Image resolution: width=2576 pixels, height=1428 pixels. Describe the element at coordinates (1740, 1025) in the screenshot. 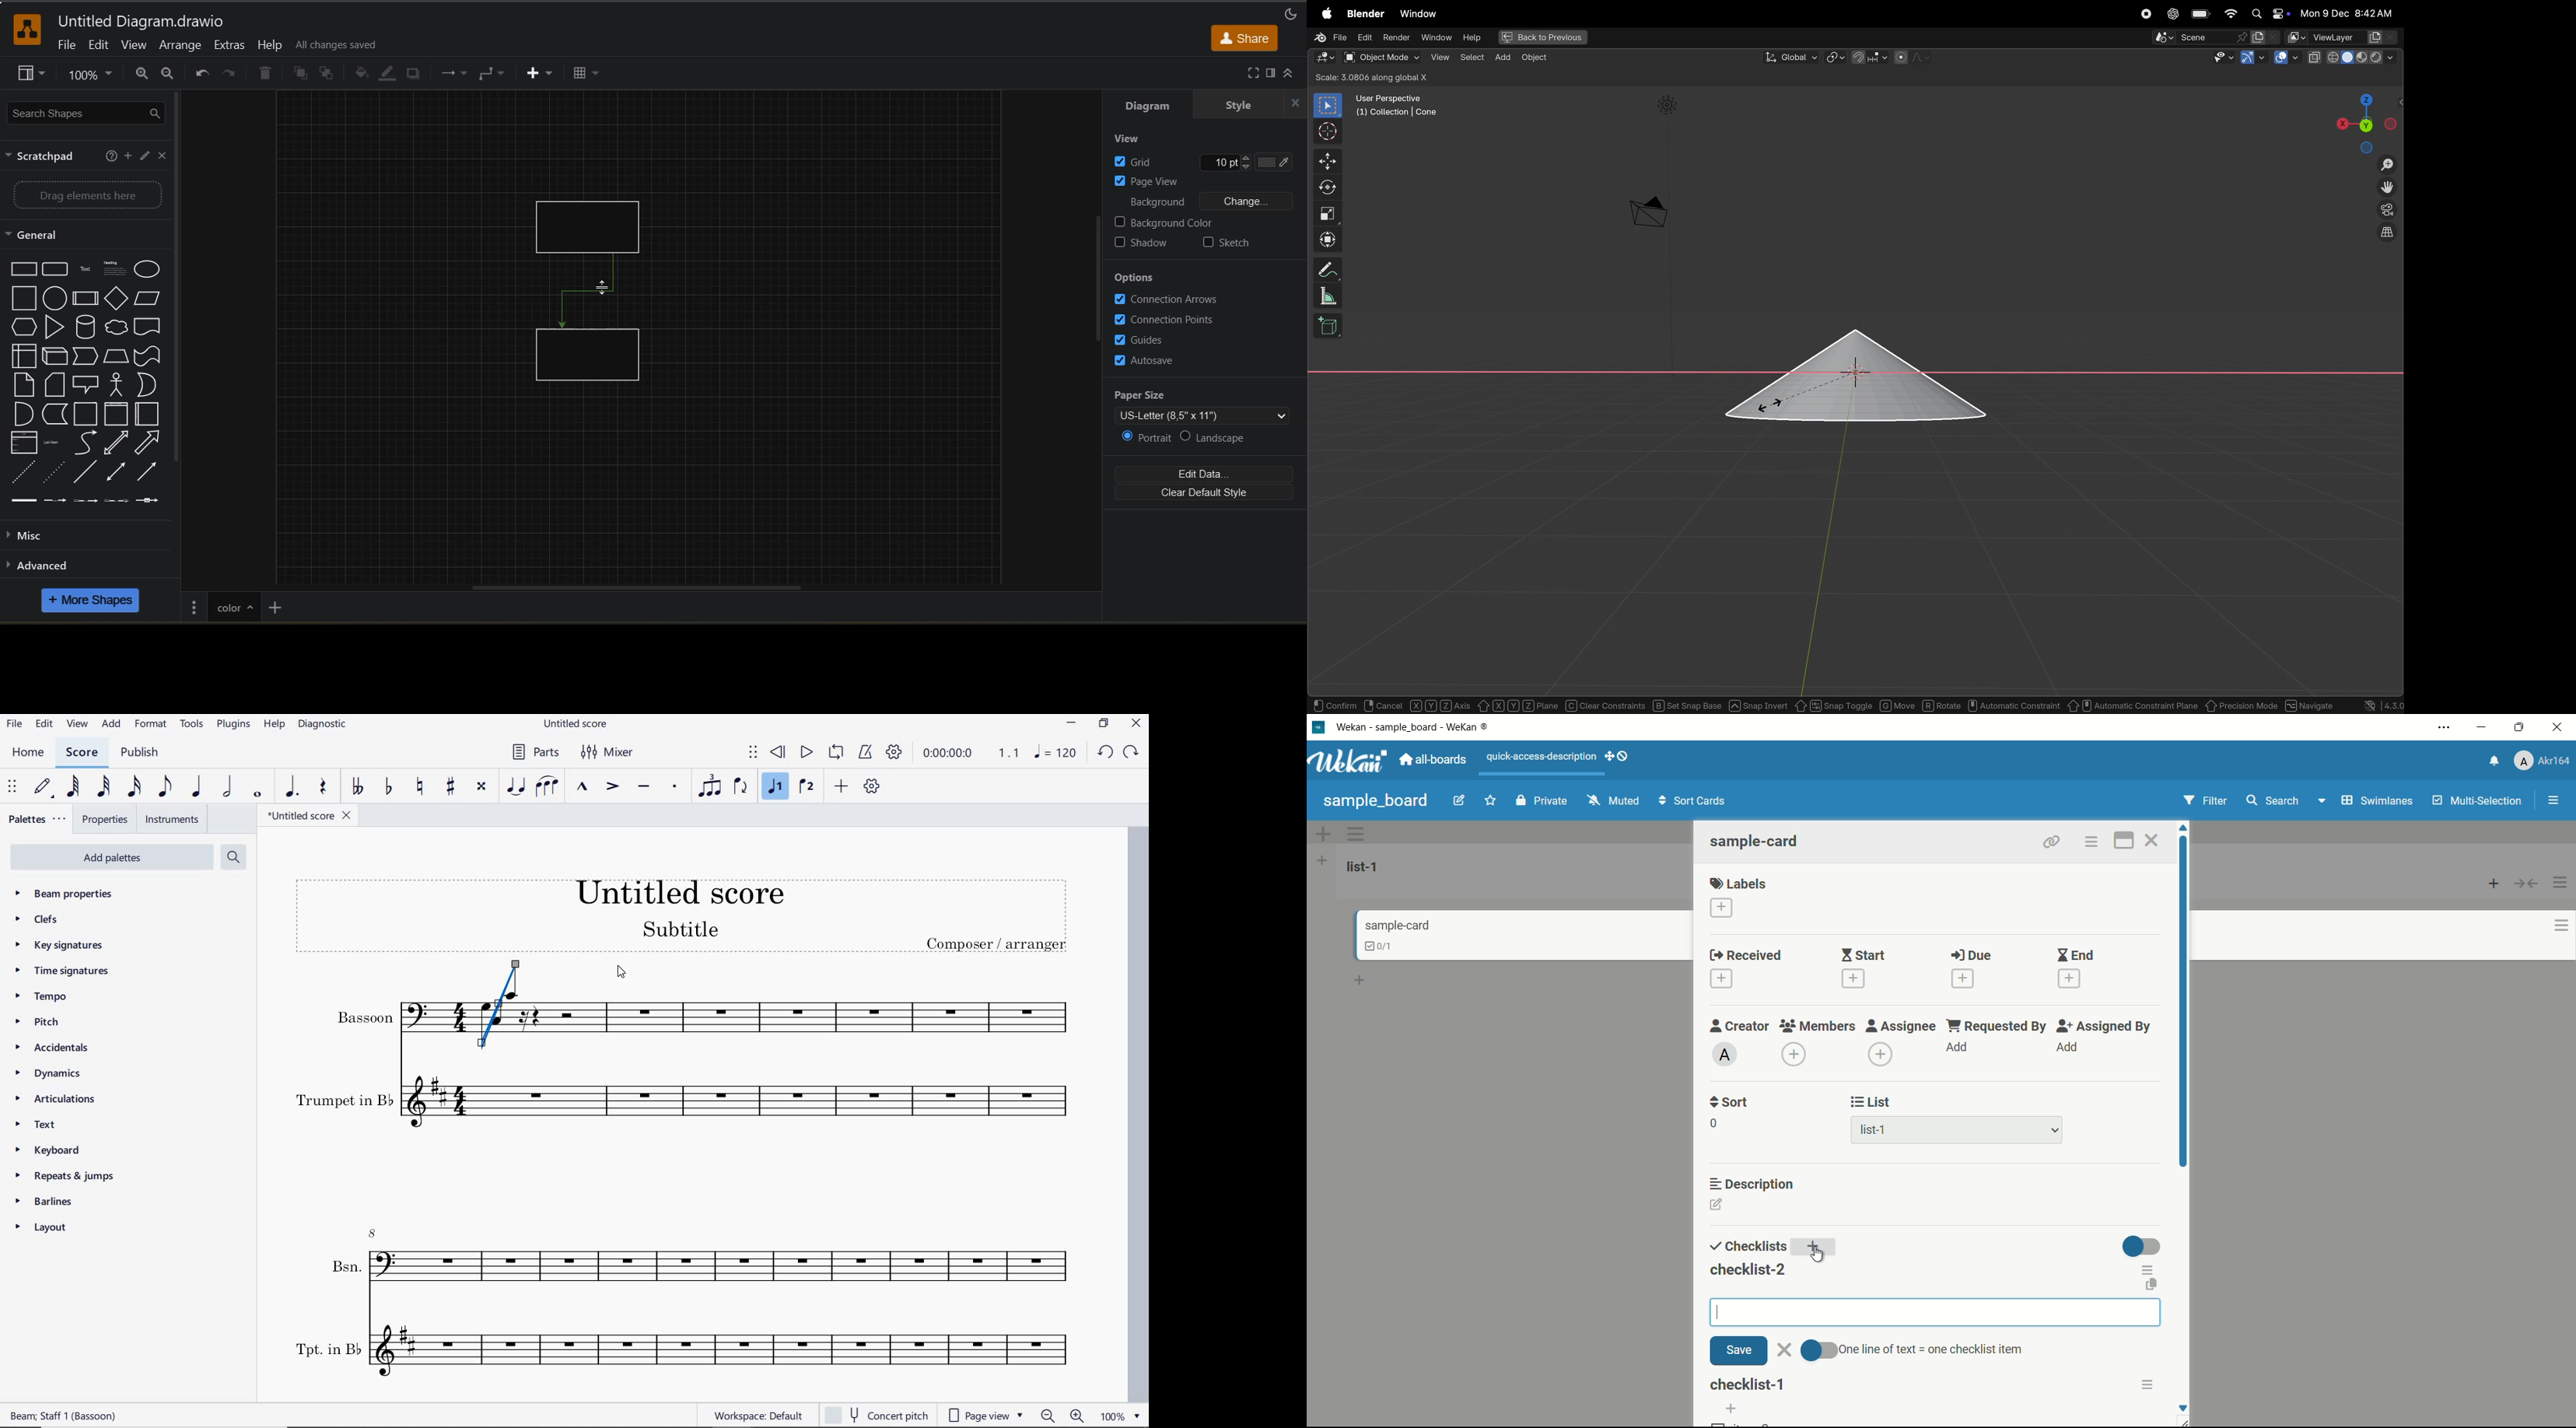

I see `creator` at that location.